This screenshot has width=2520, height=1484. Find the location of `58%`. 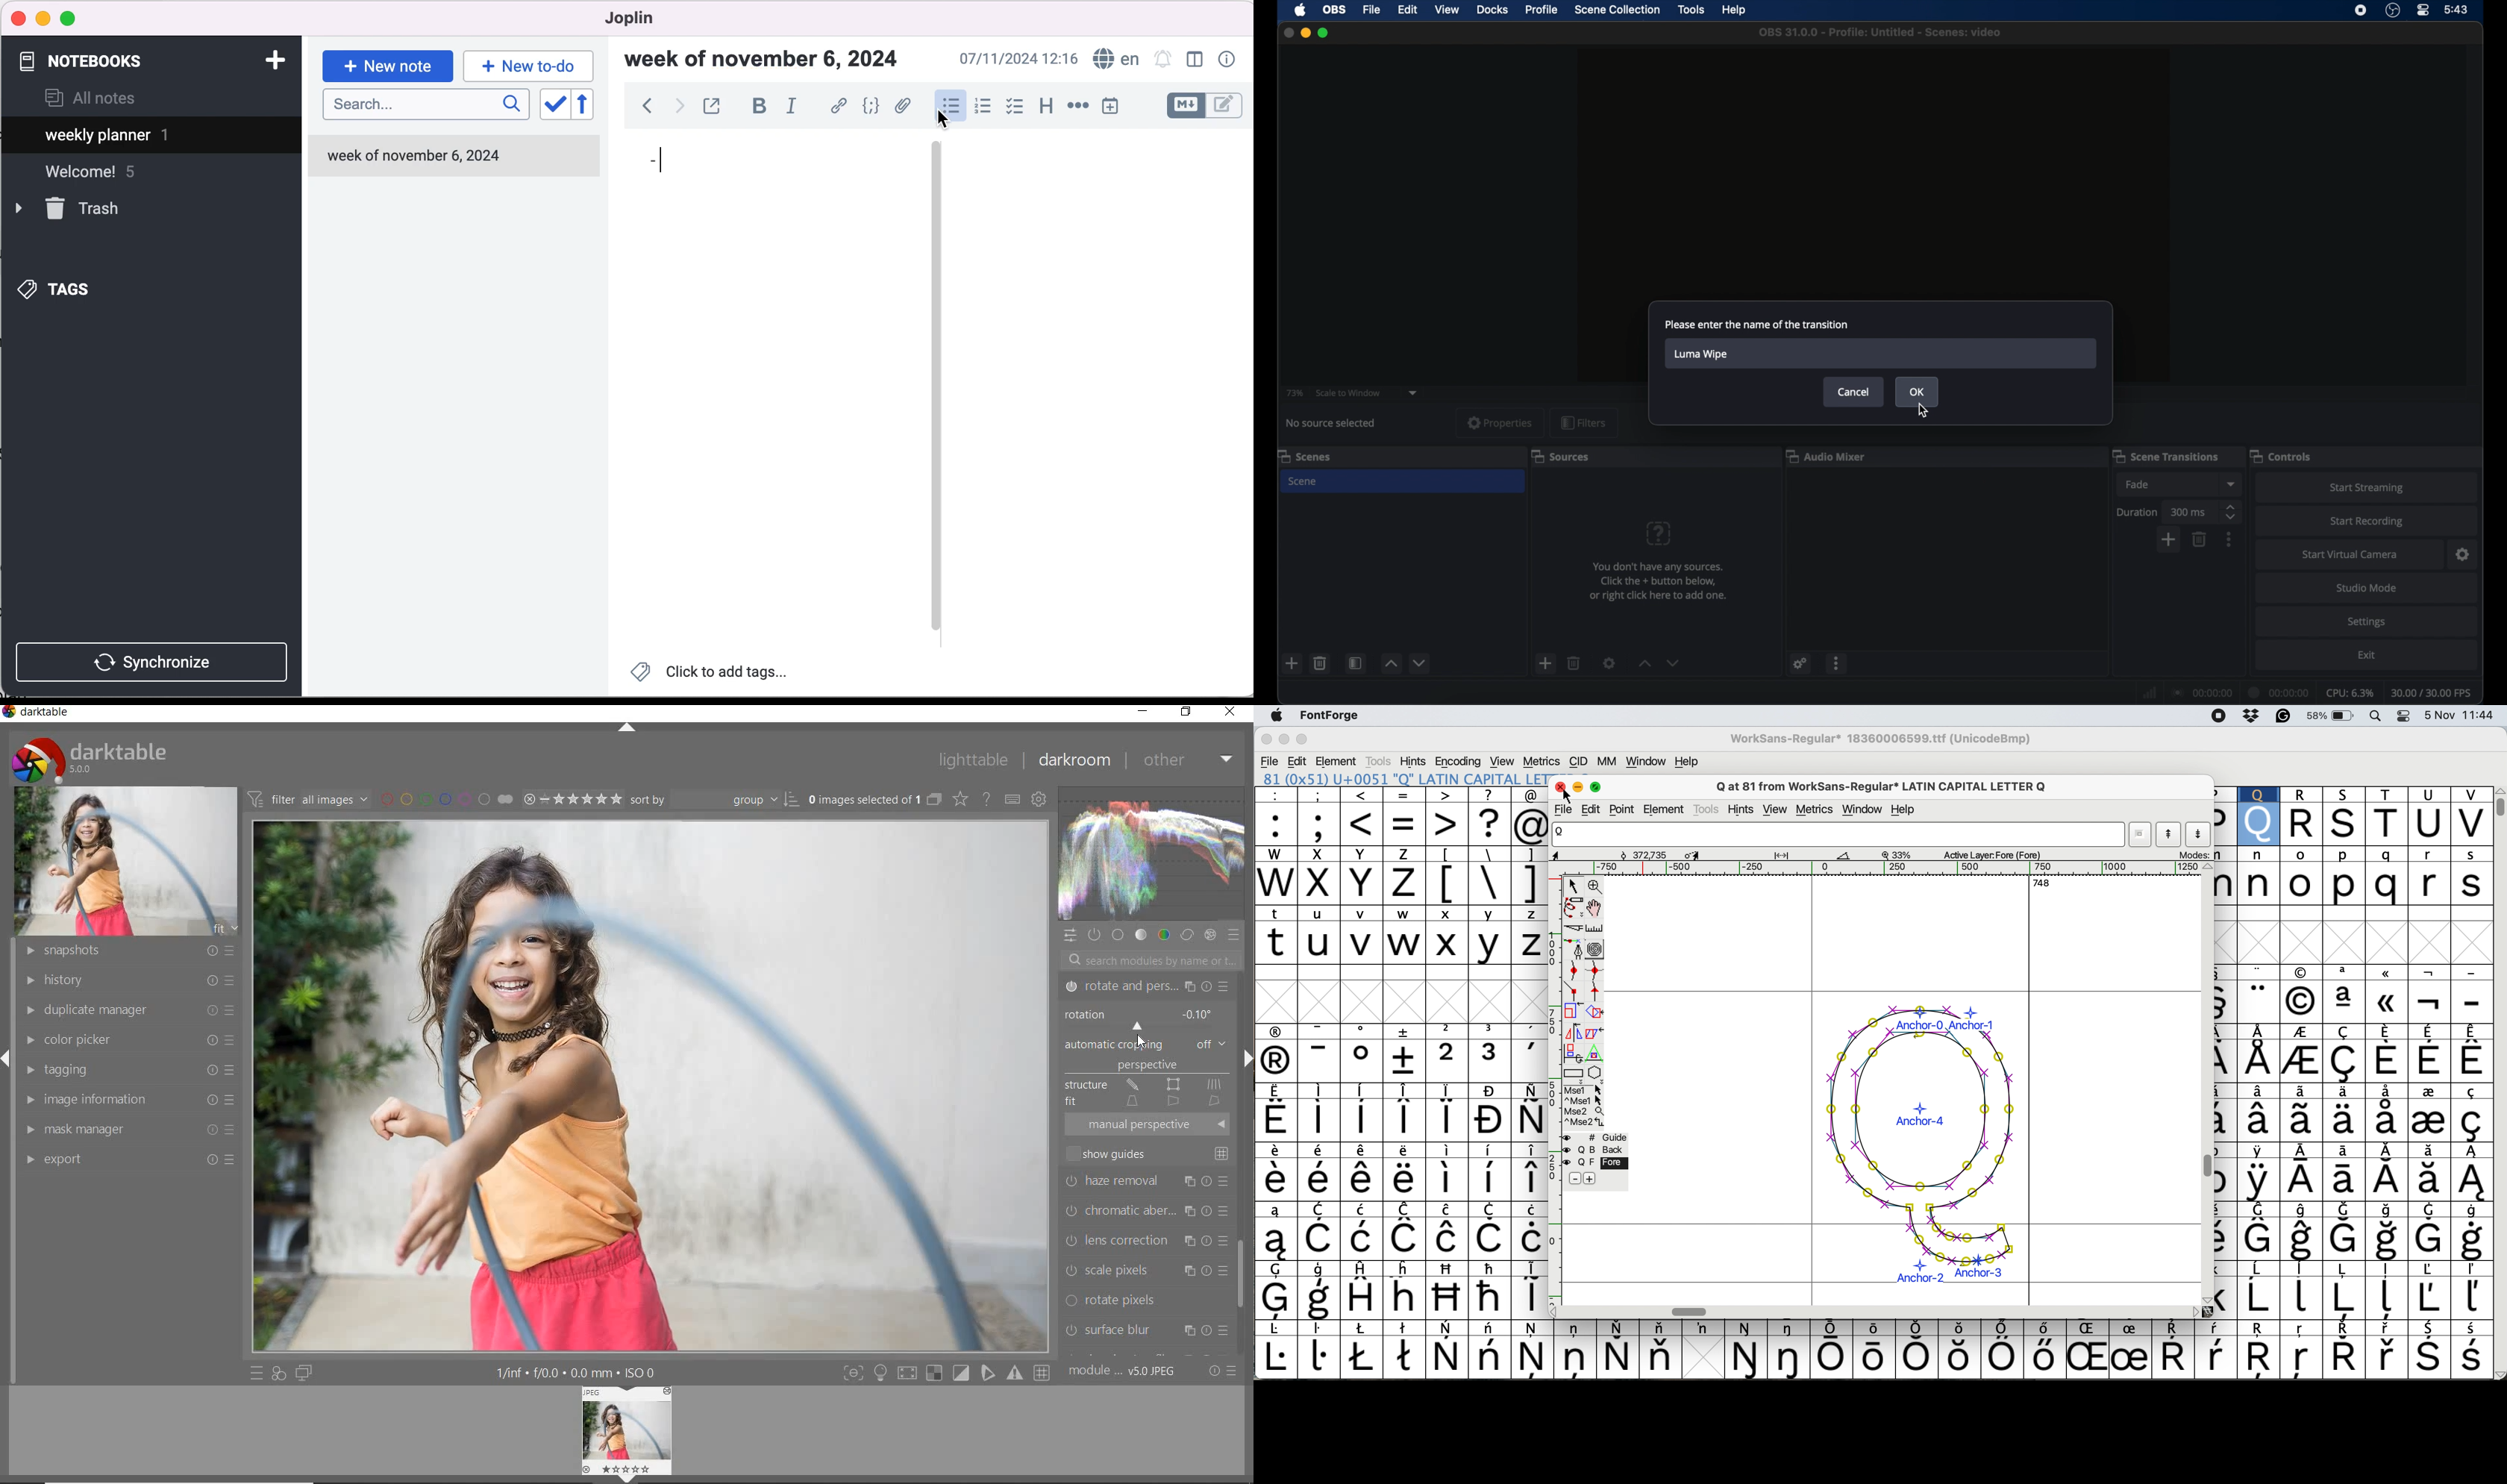

58% is located at coordinates (2334, 717).